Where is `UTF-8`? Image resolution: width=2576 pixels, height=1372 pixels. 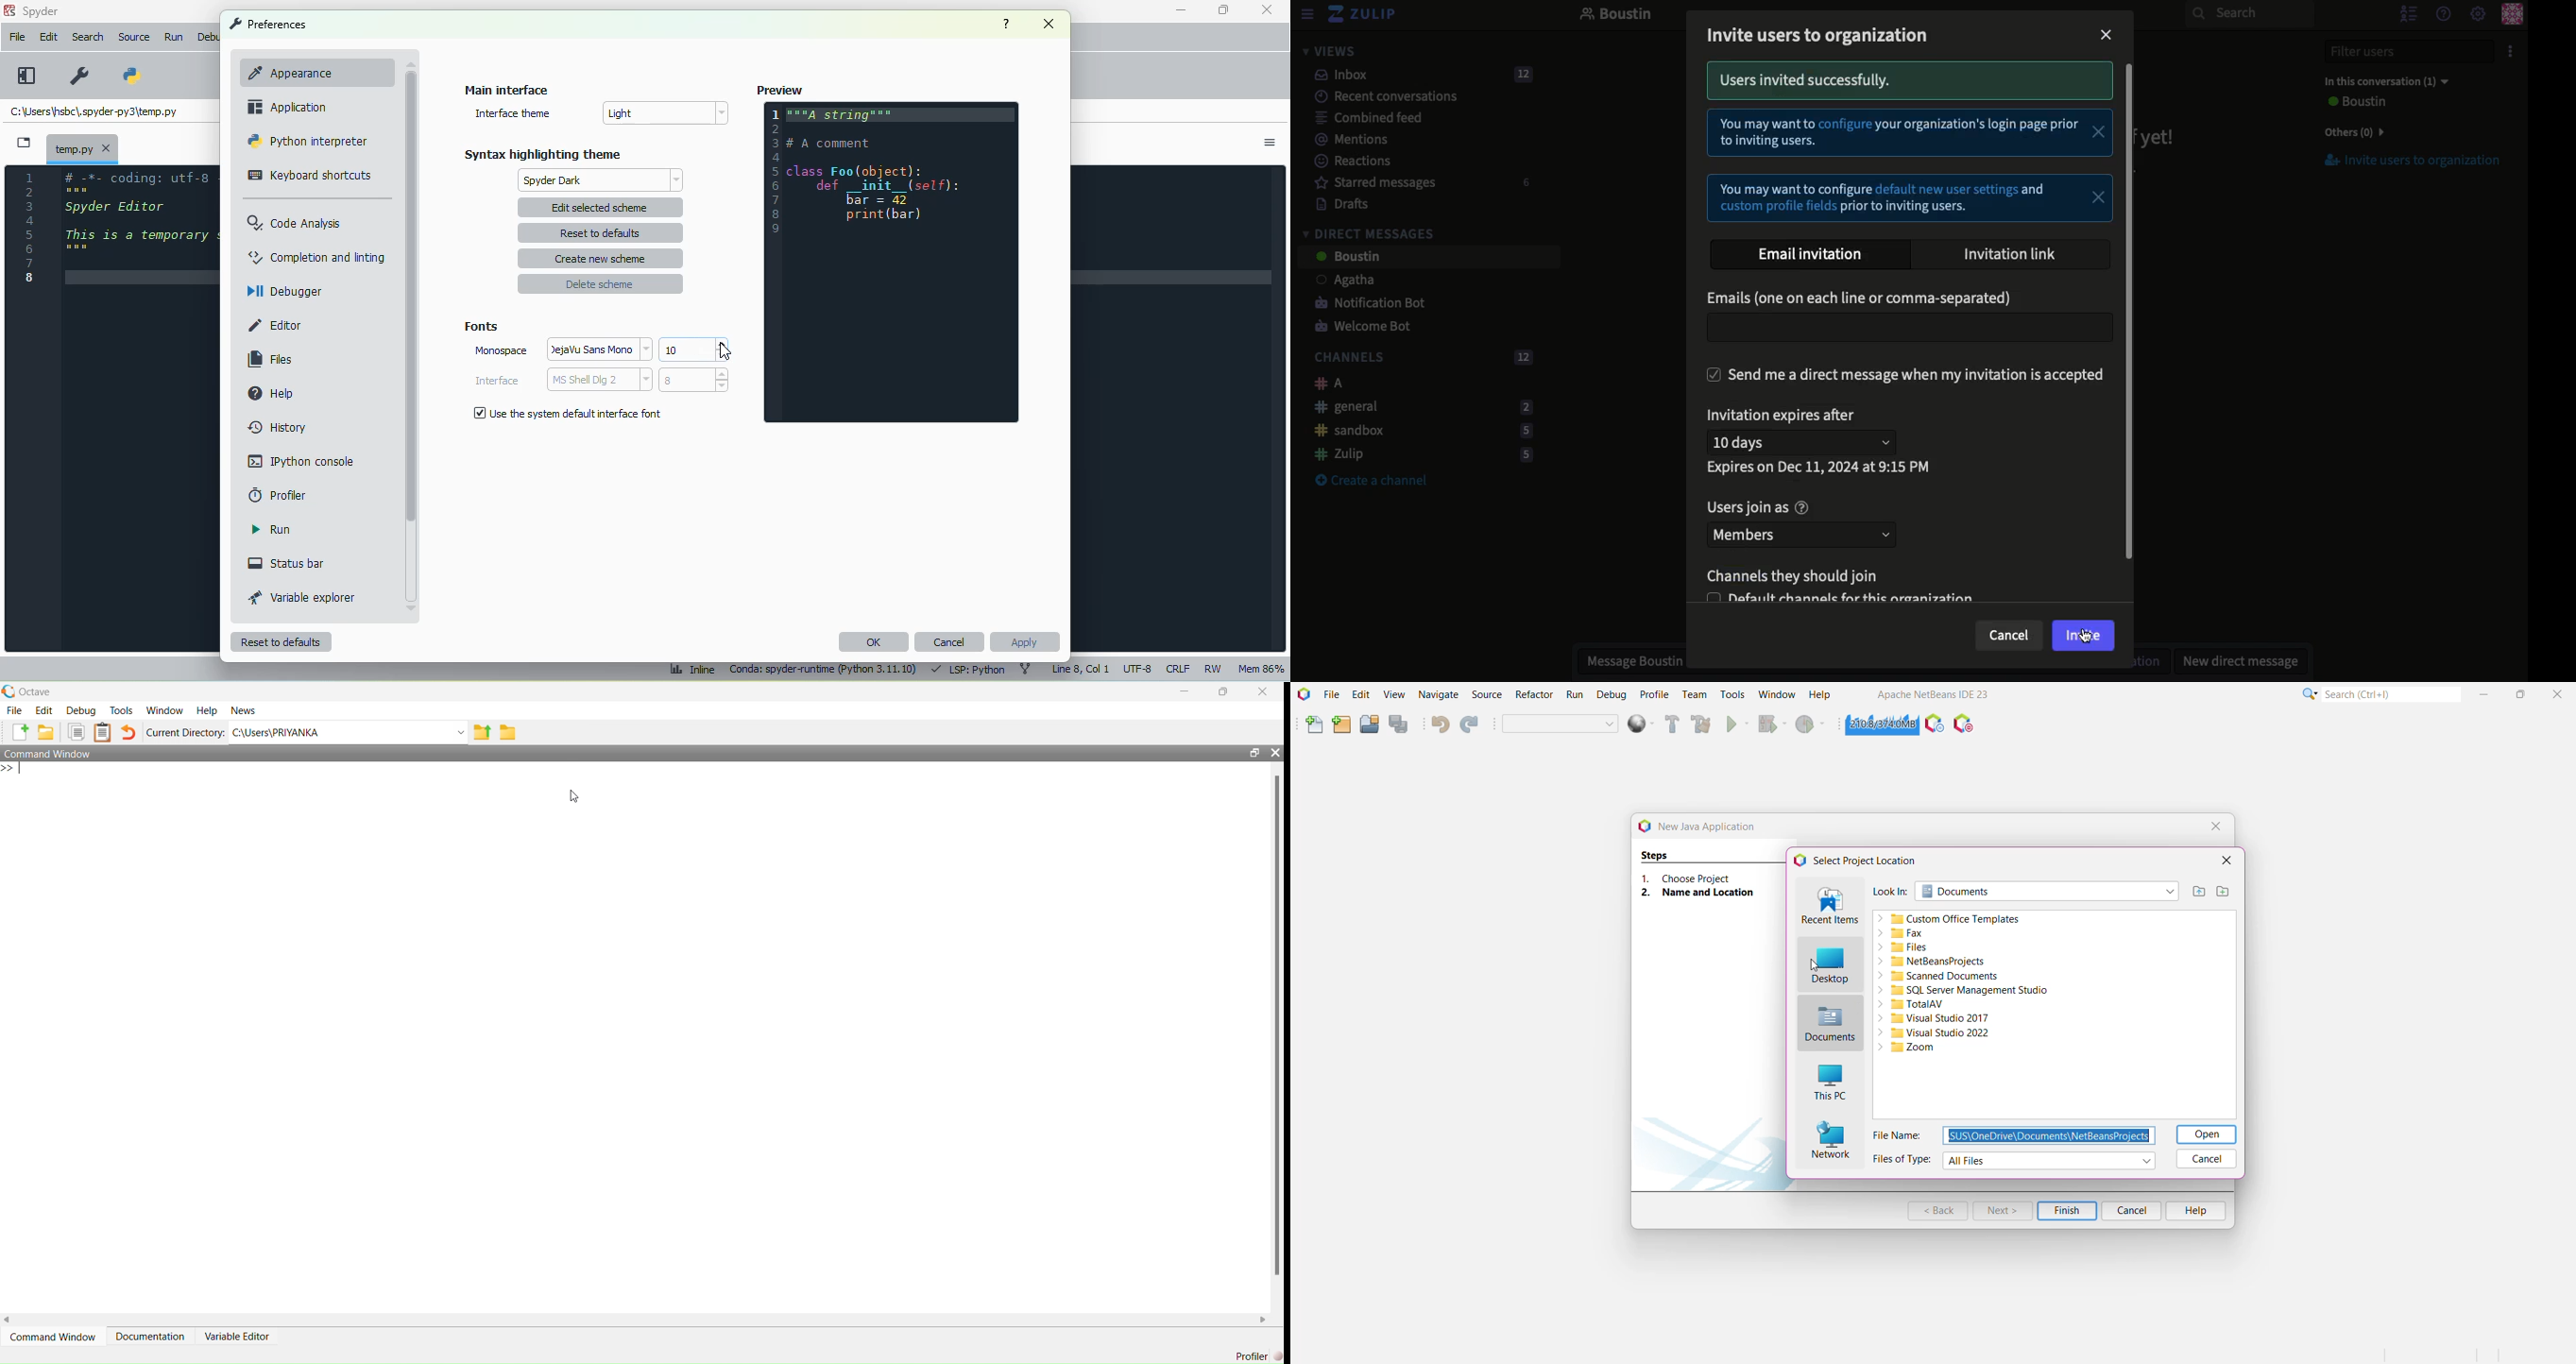 UTF-8 is located at coordinates (1138, 668).